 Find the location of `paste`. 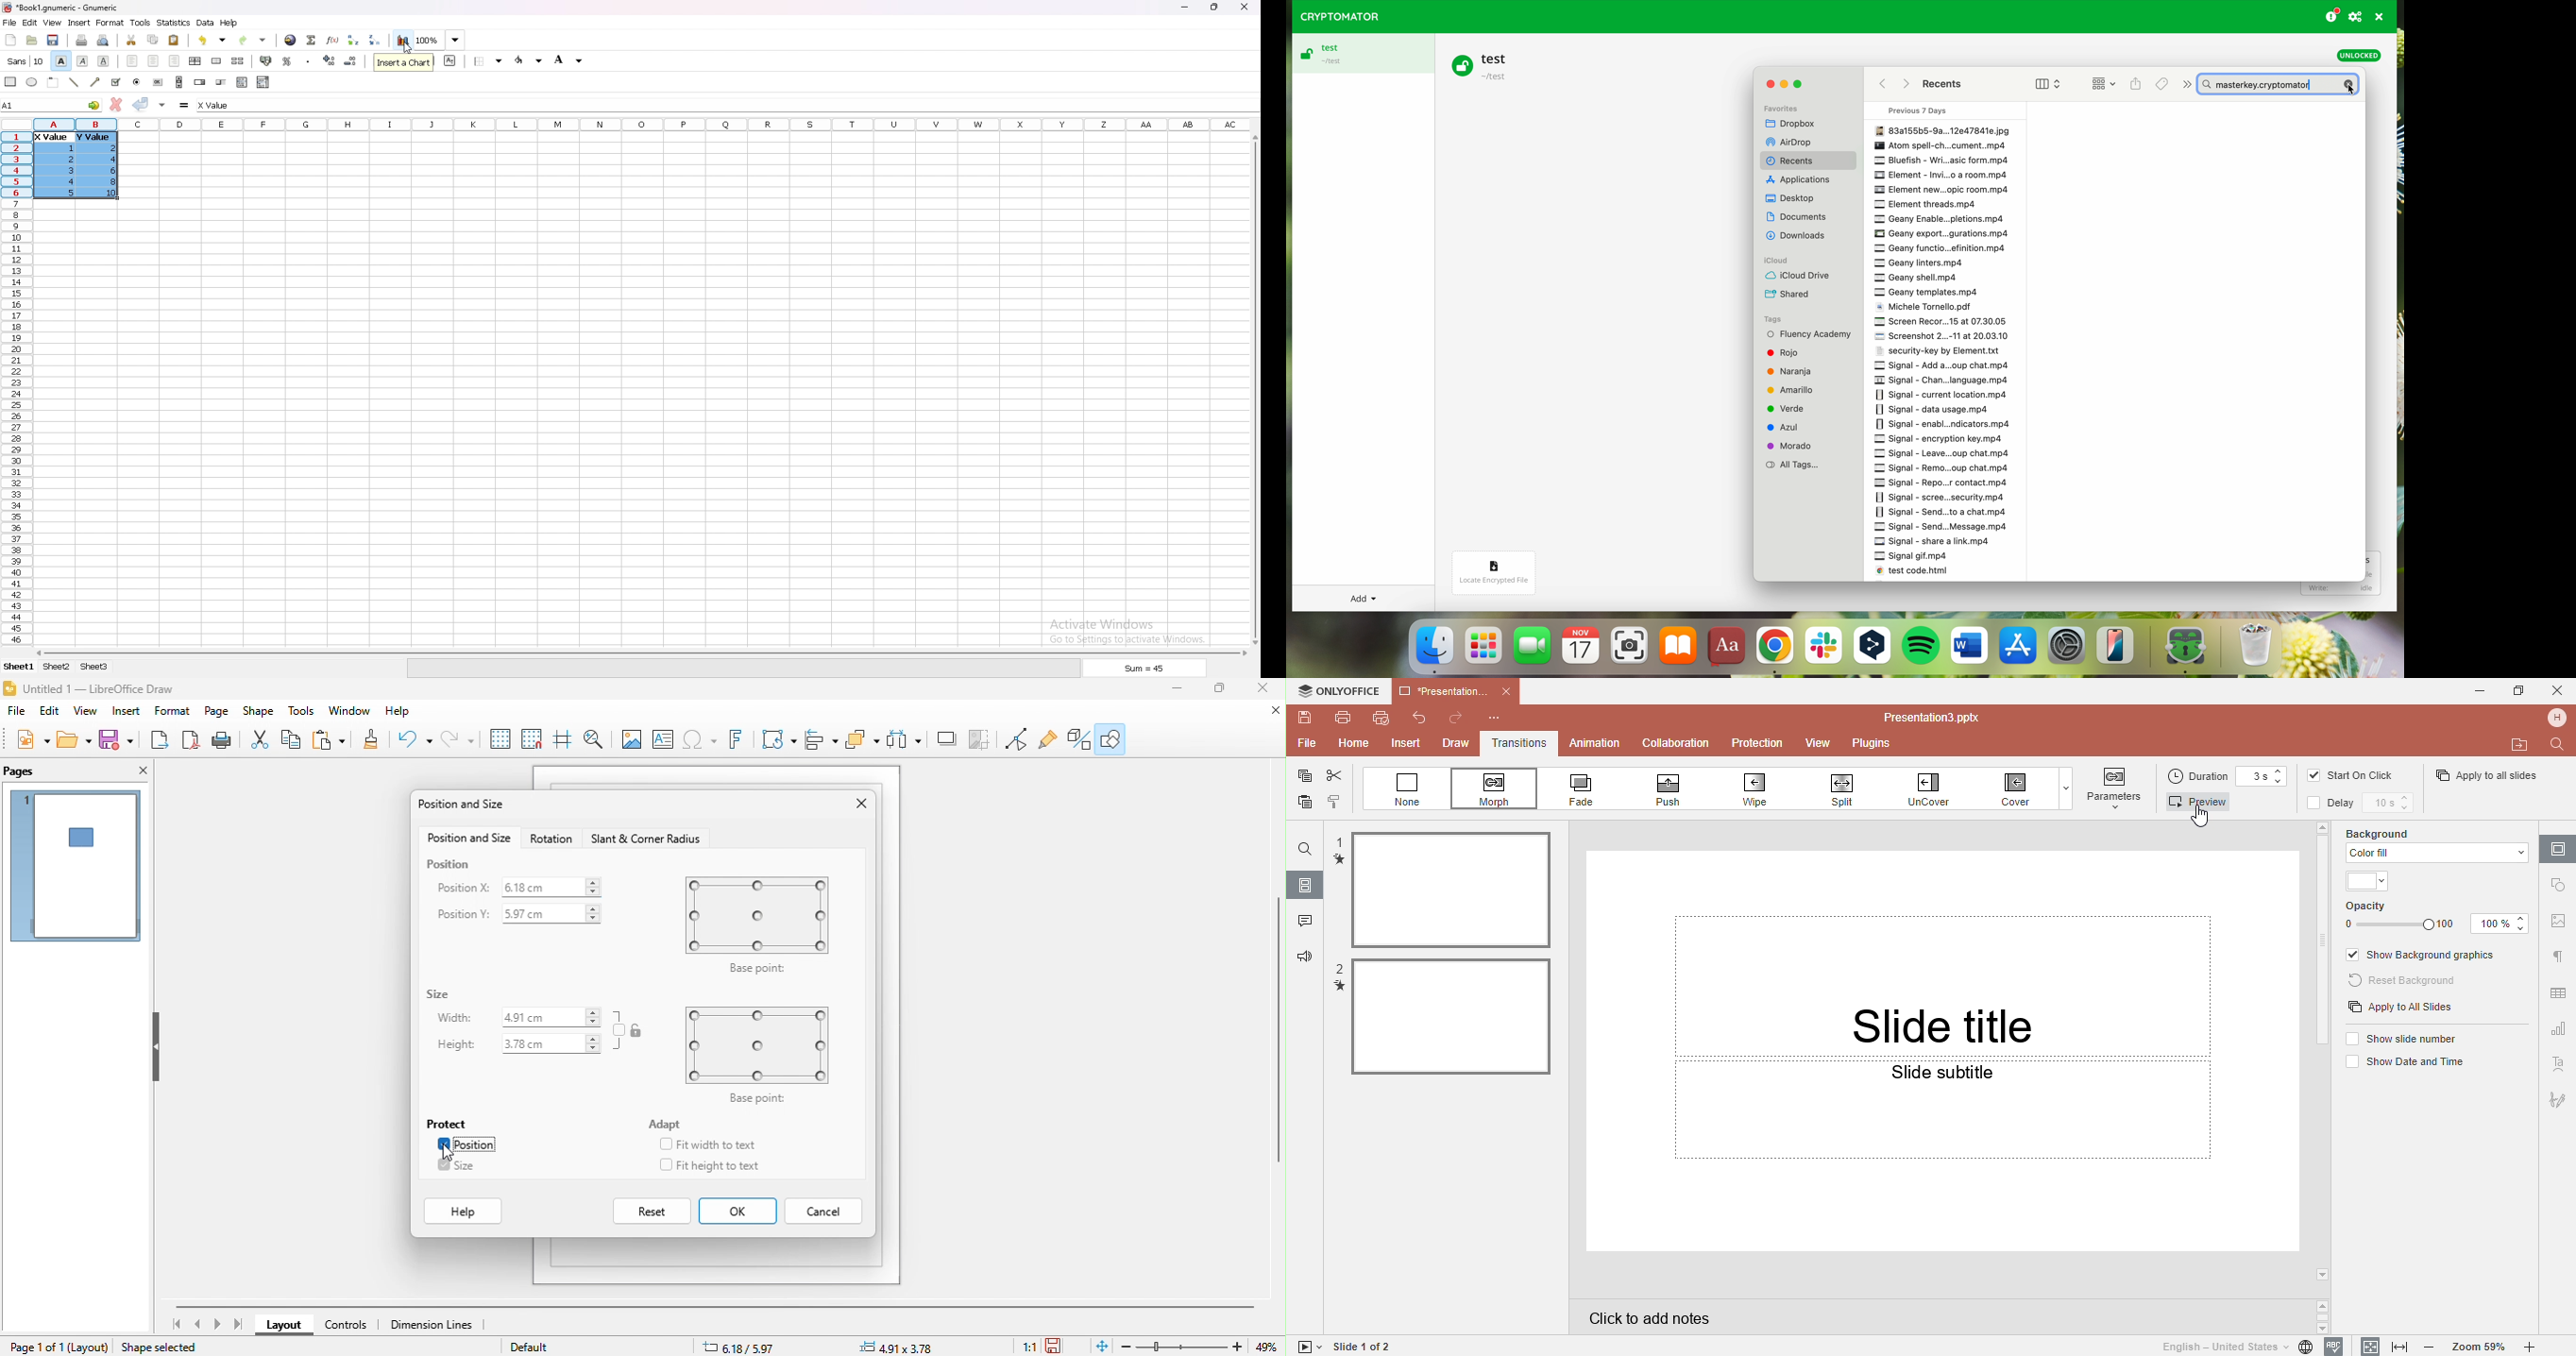

paste is located at coordinates (175, 39).